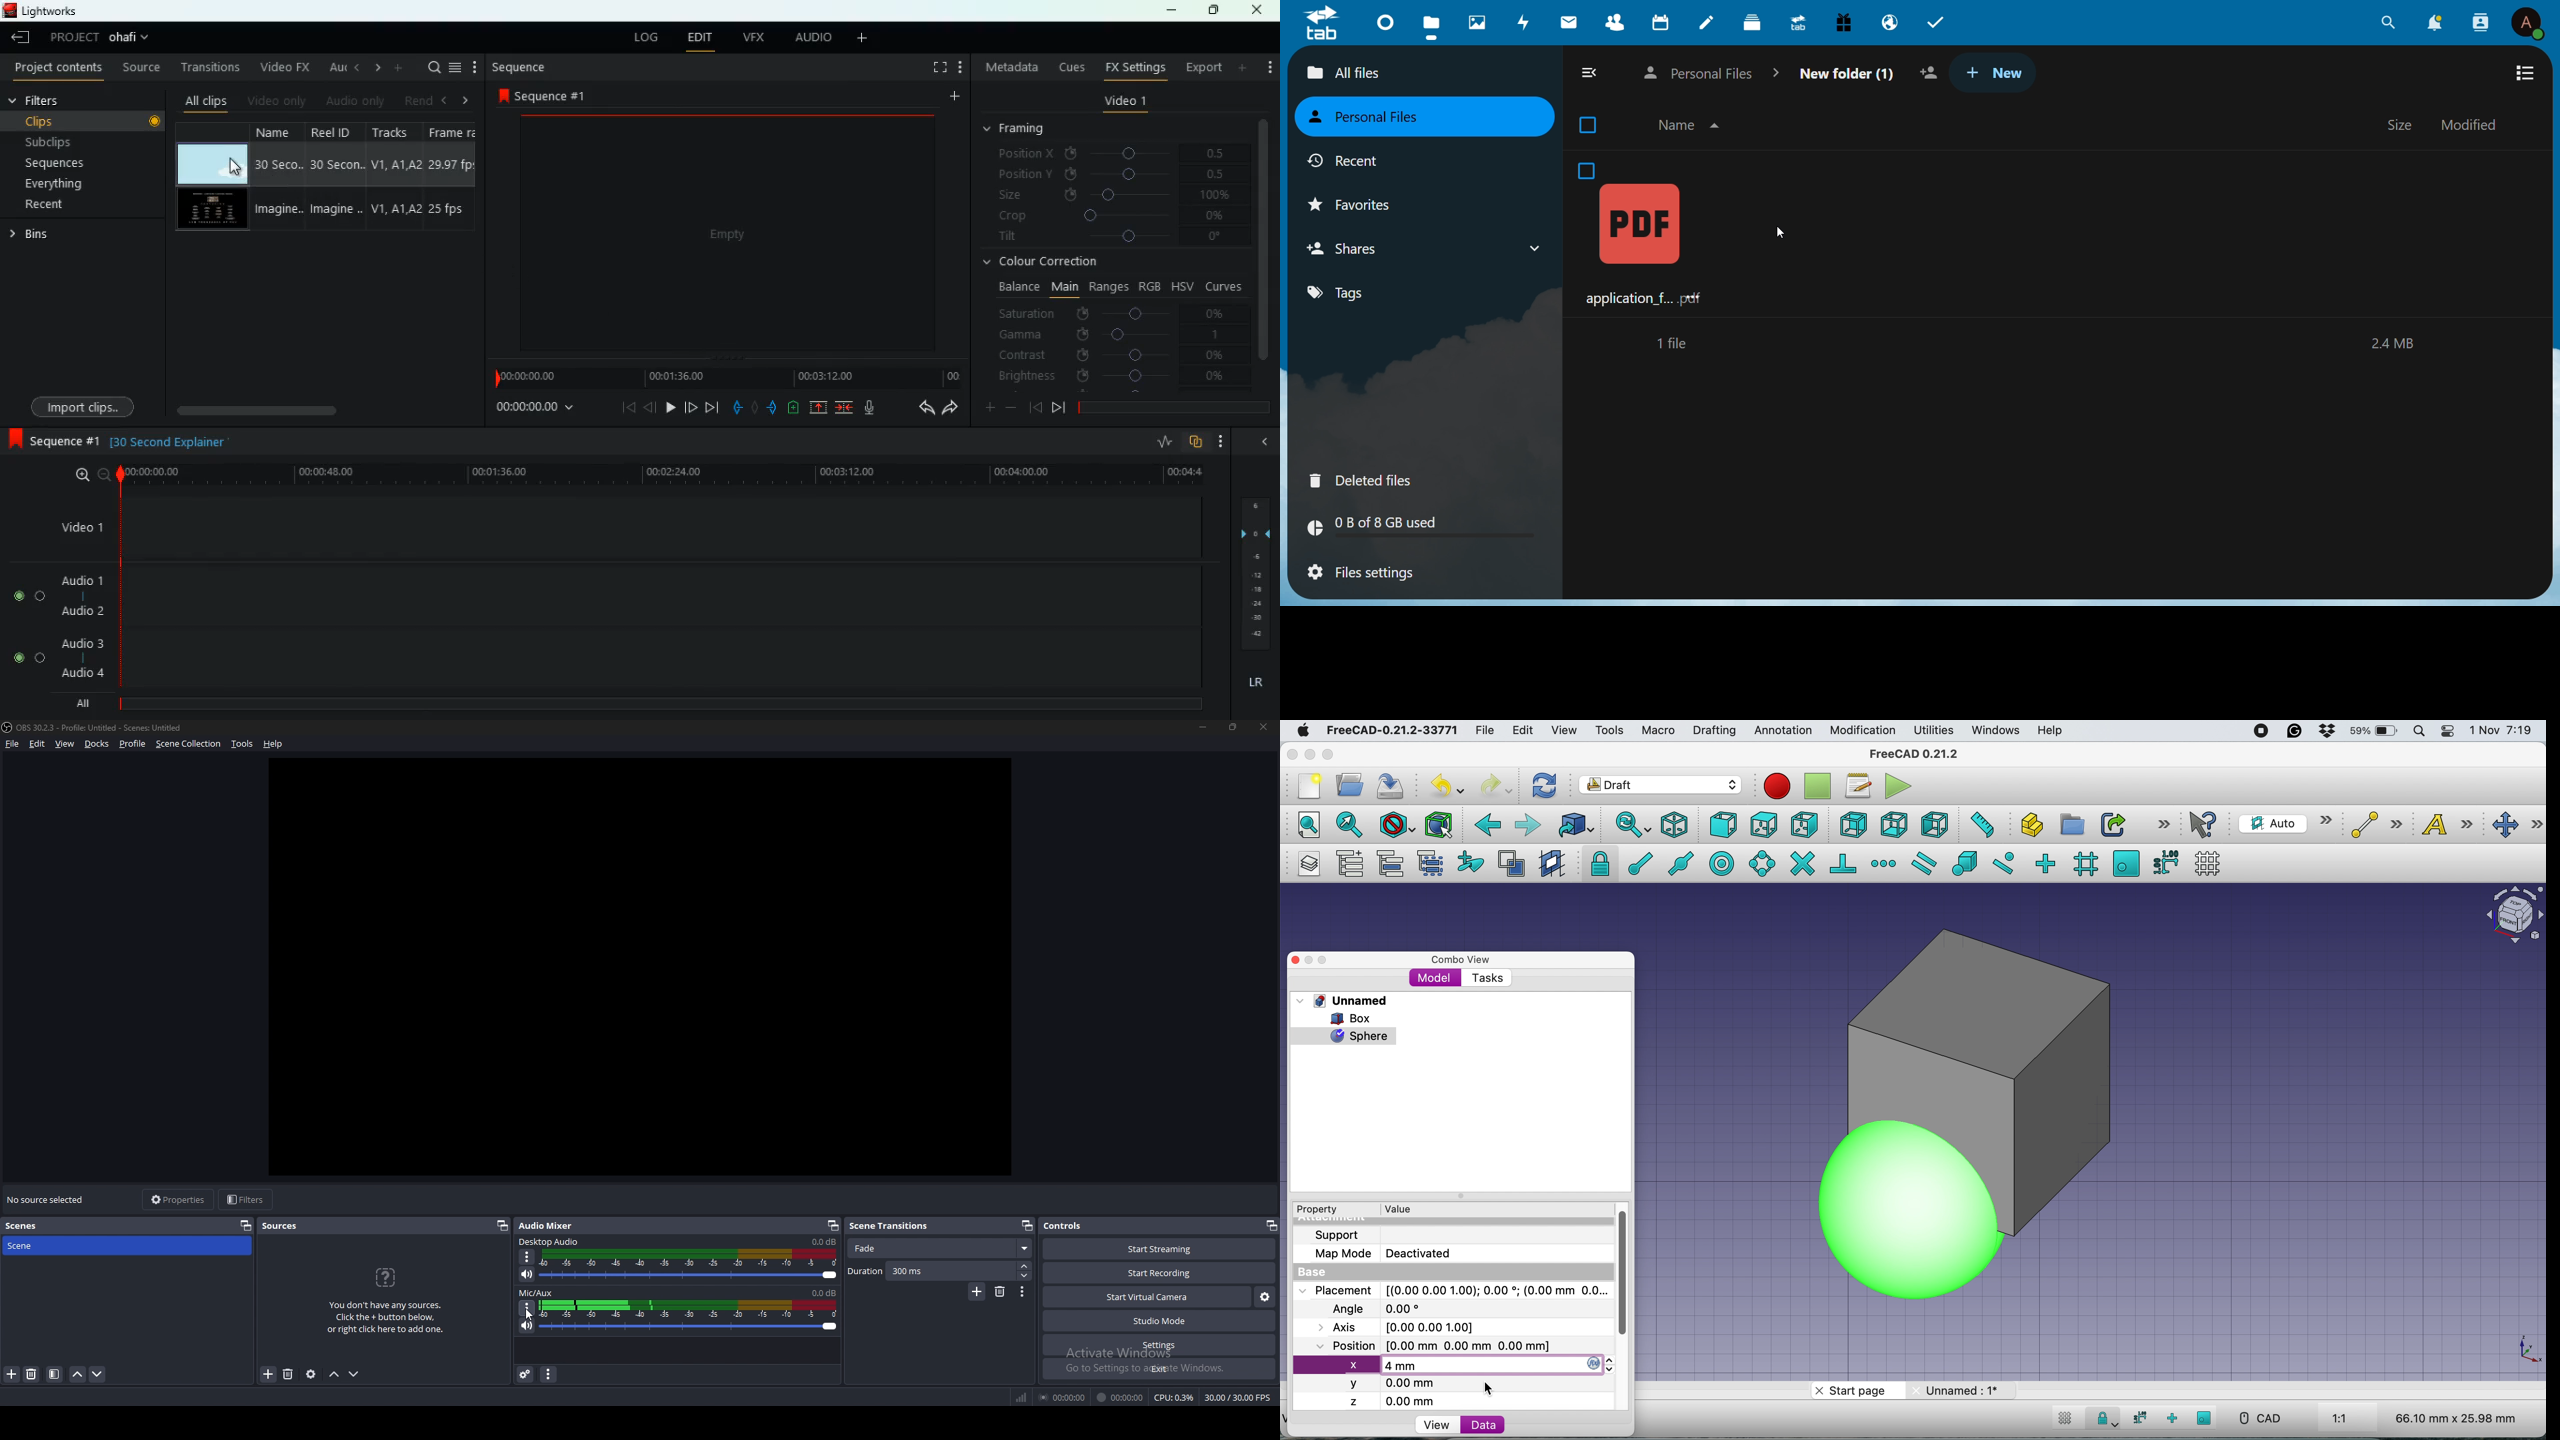 The height and width of the screenshot is (1456, 2576). Describe the element at coordinates (2126, 863) in the screenshot. I see `snap working plane` at that location.